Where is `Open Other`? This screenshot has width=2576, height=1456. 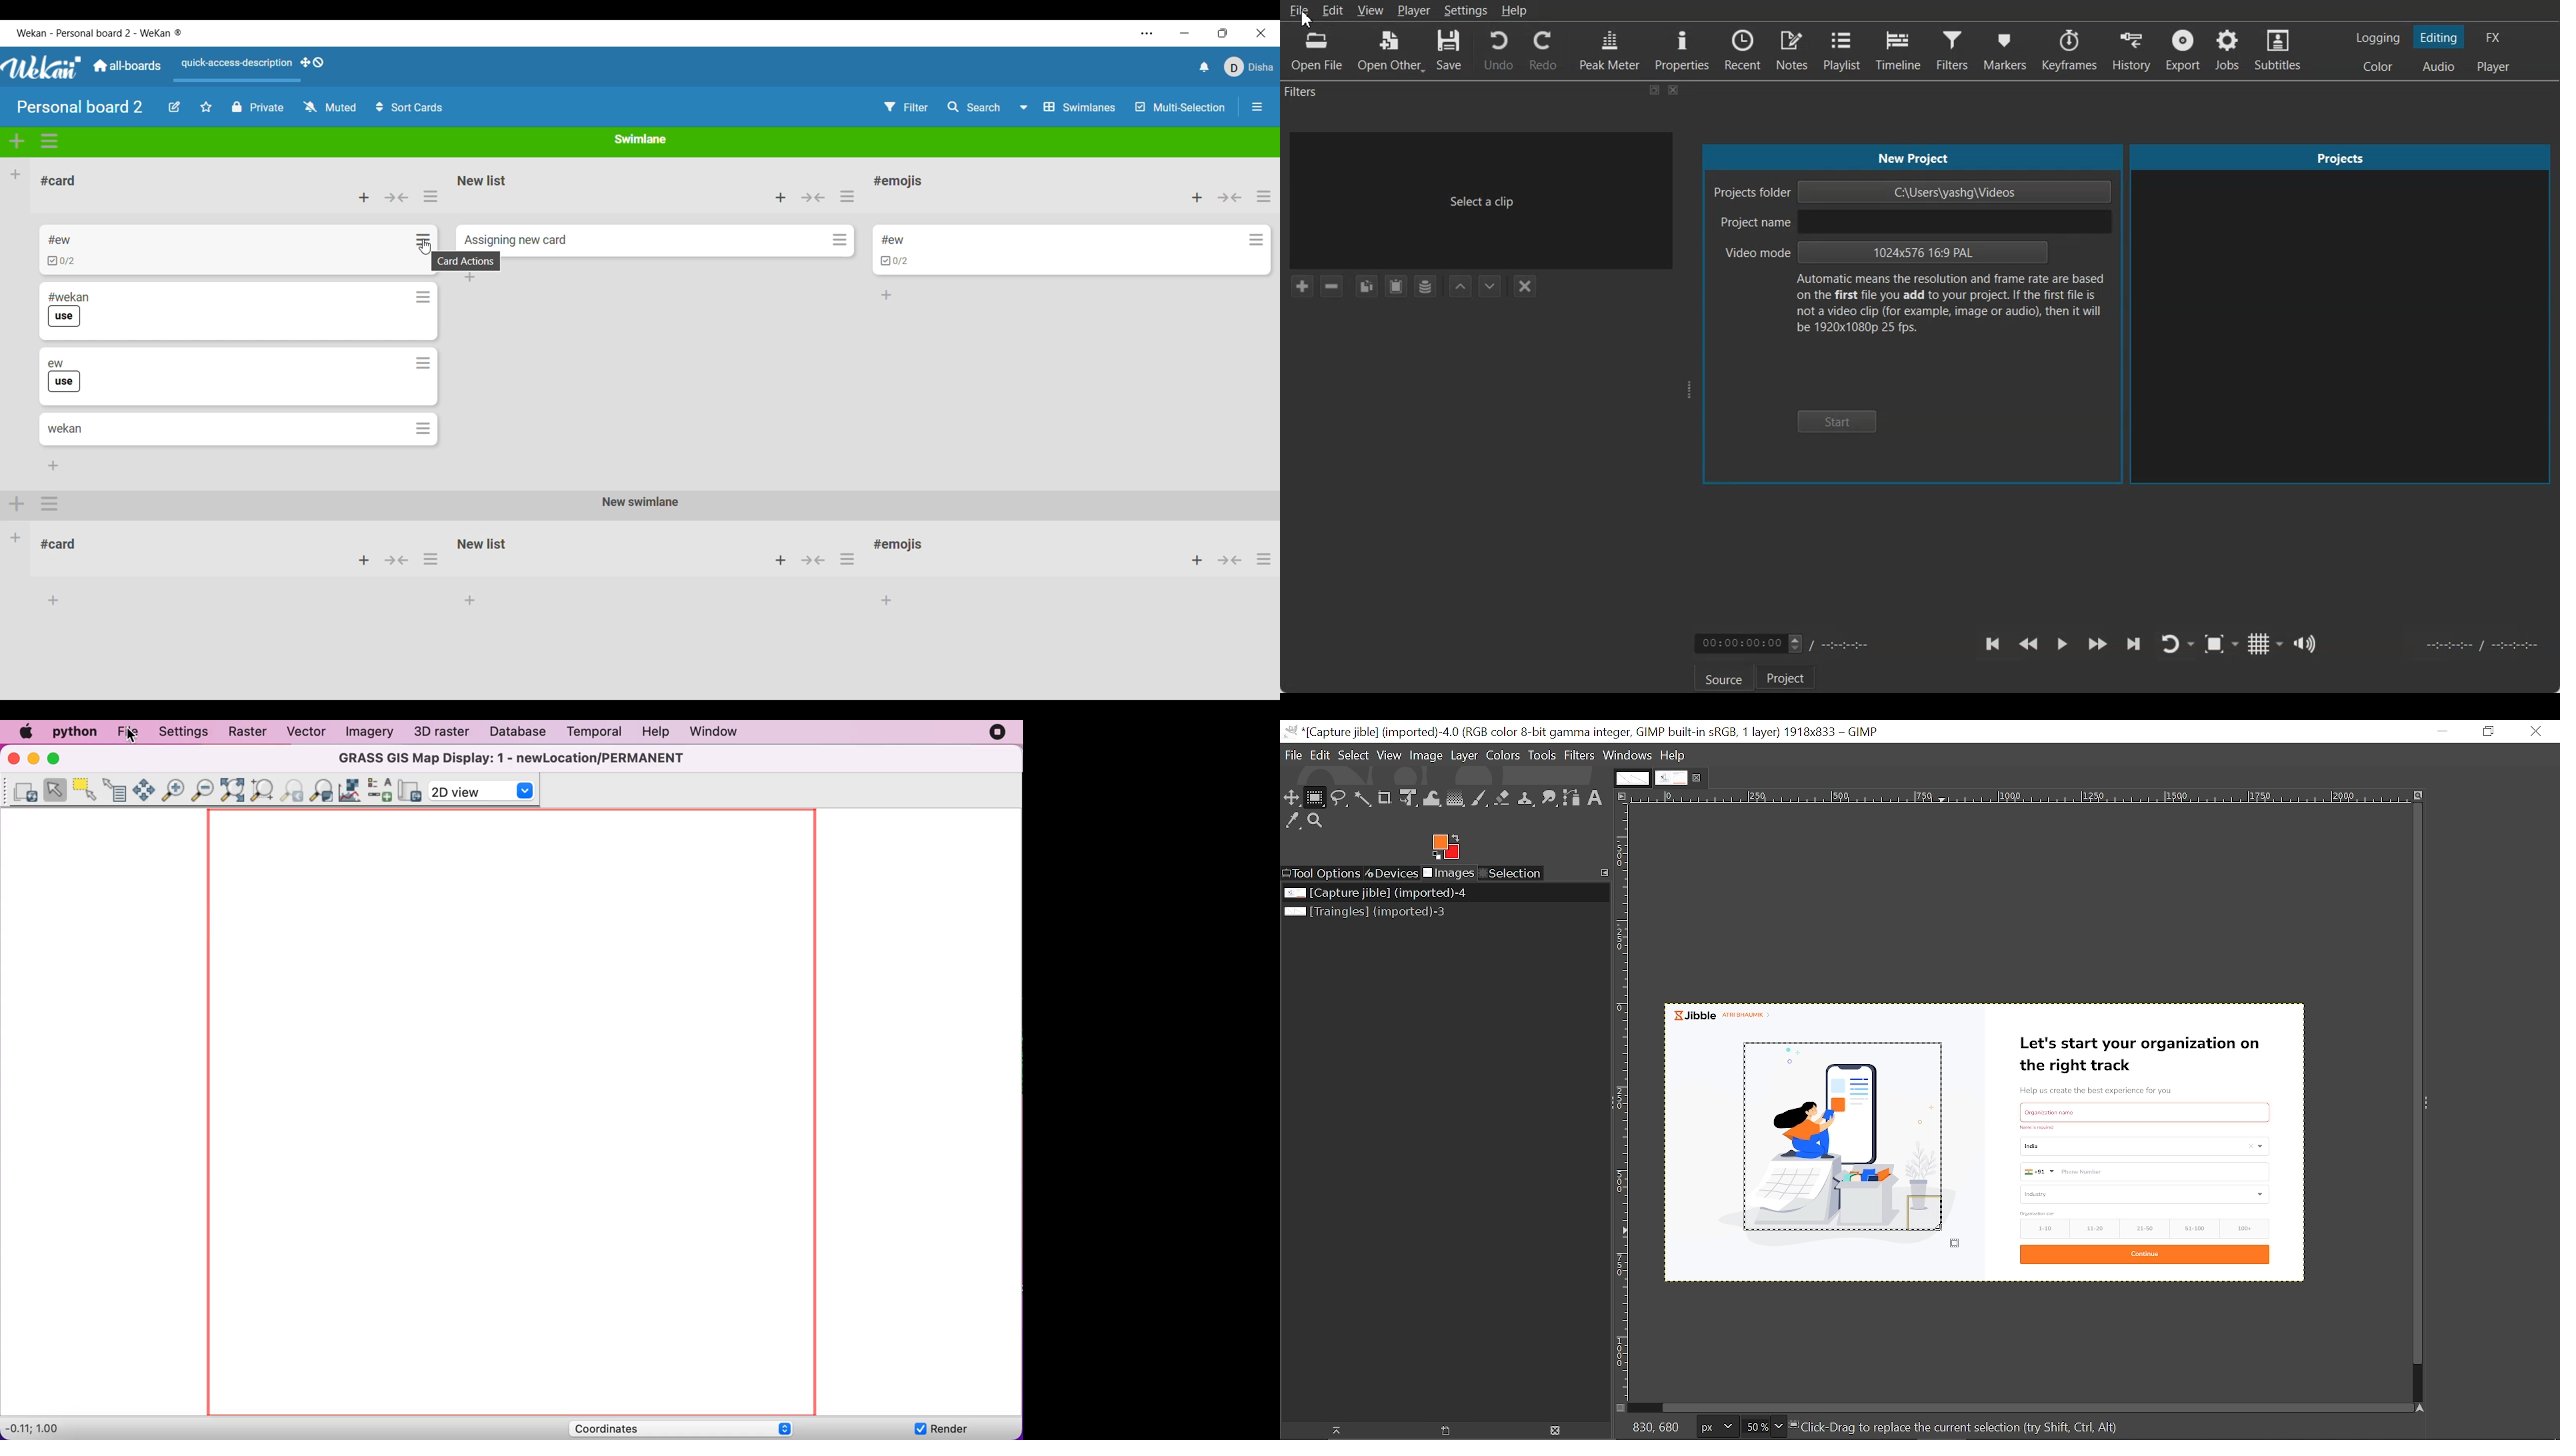
Open Other is located at coordinates (1390, 51).